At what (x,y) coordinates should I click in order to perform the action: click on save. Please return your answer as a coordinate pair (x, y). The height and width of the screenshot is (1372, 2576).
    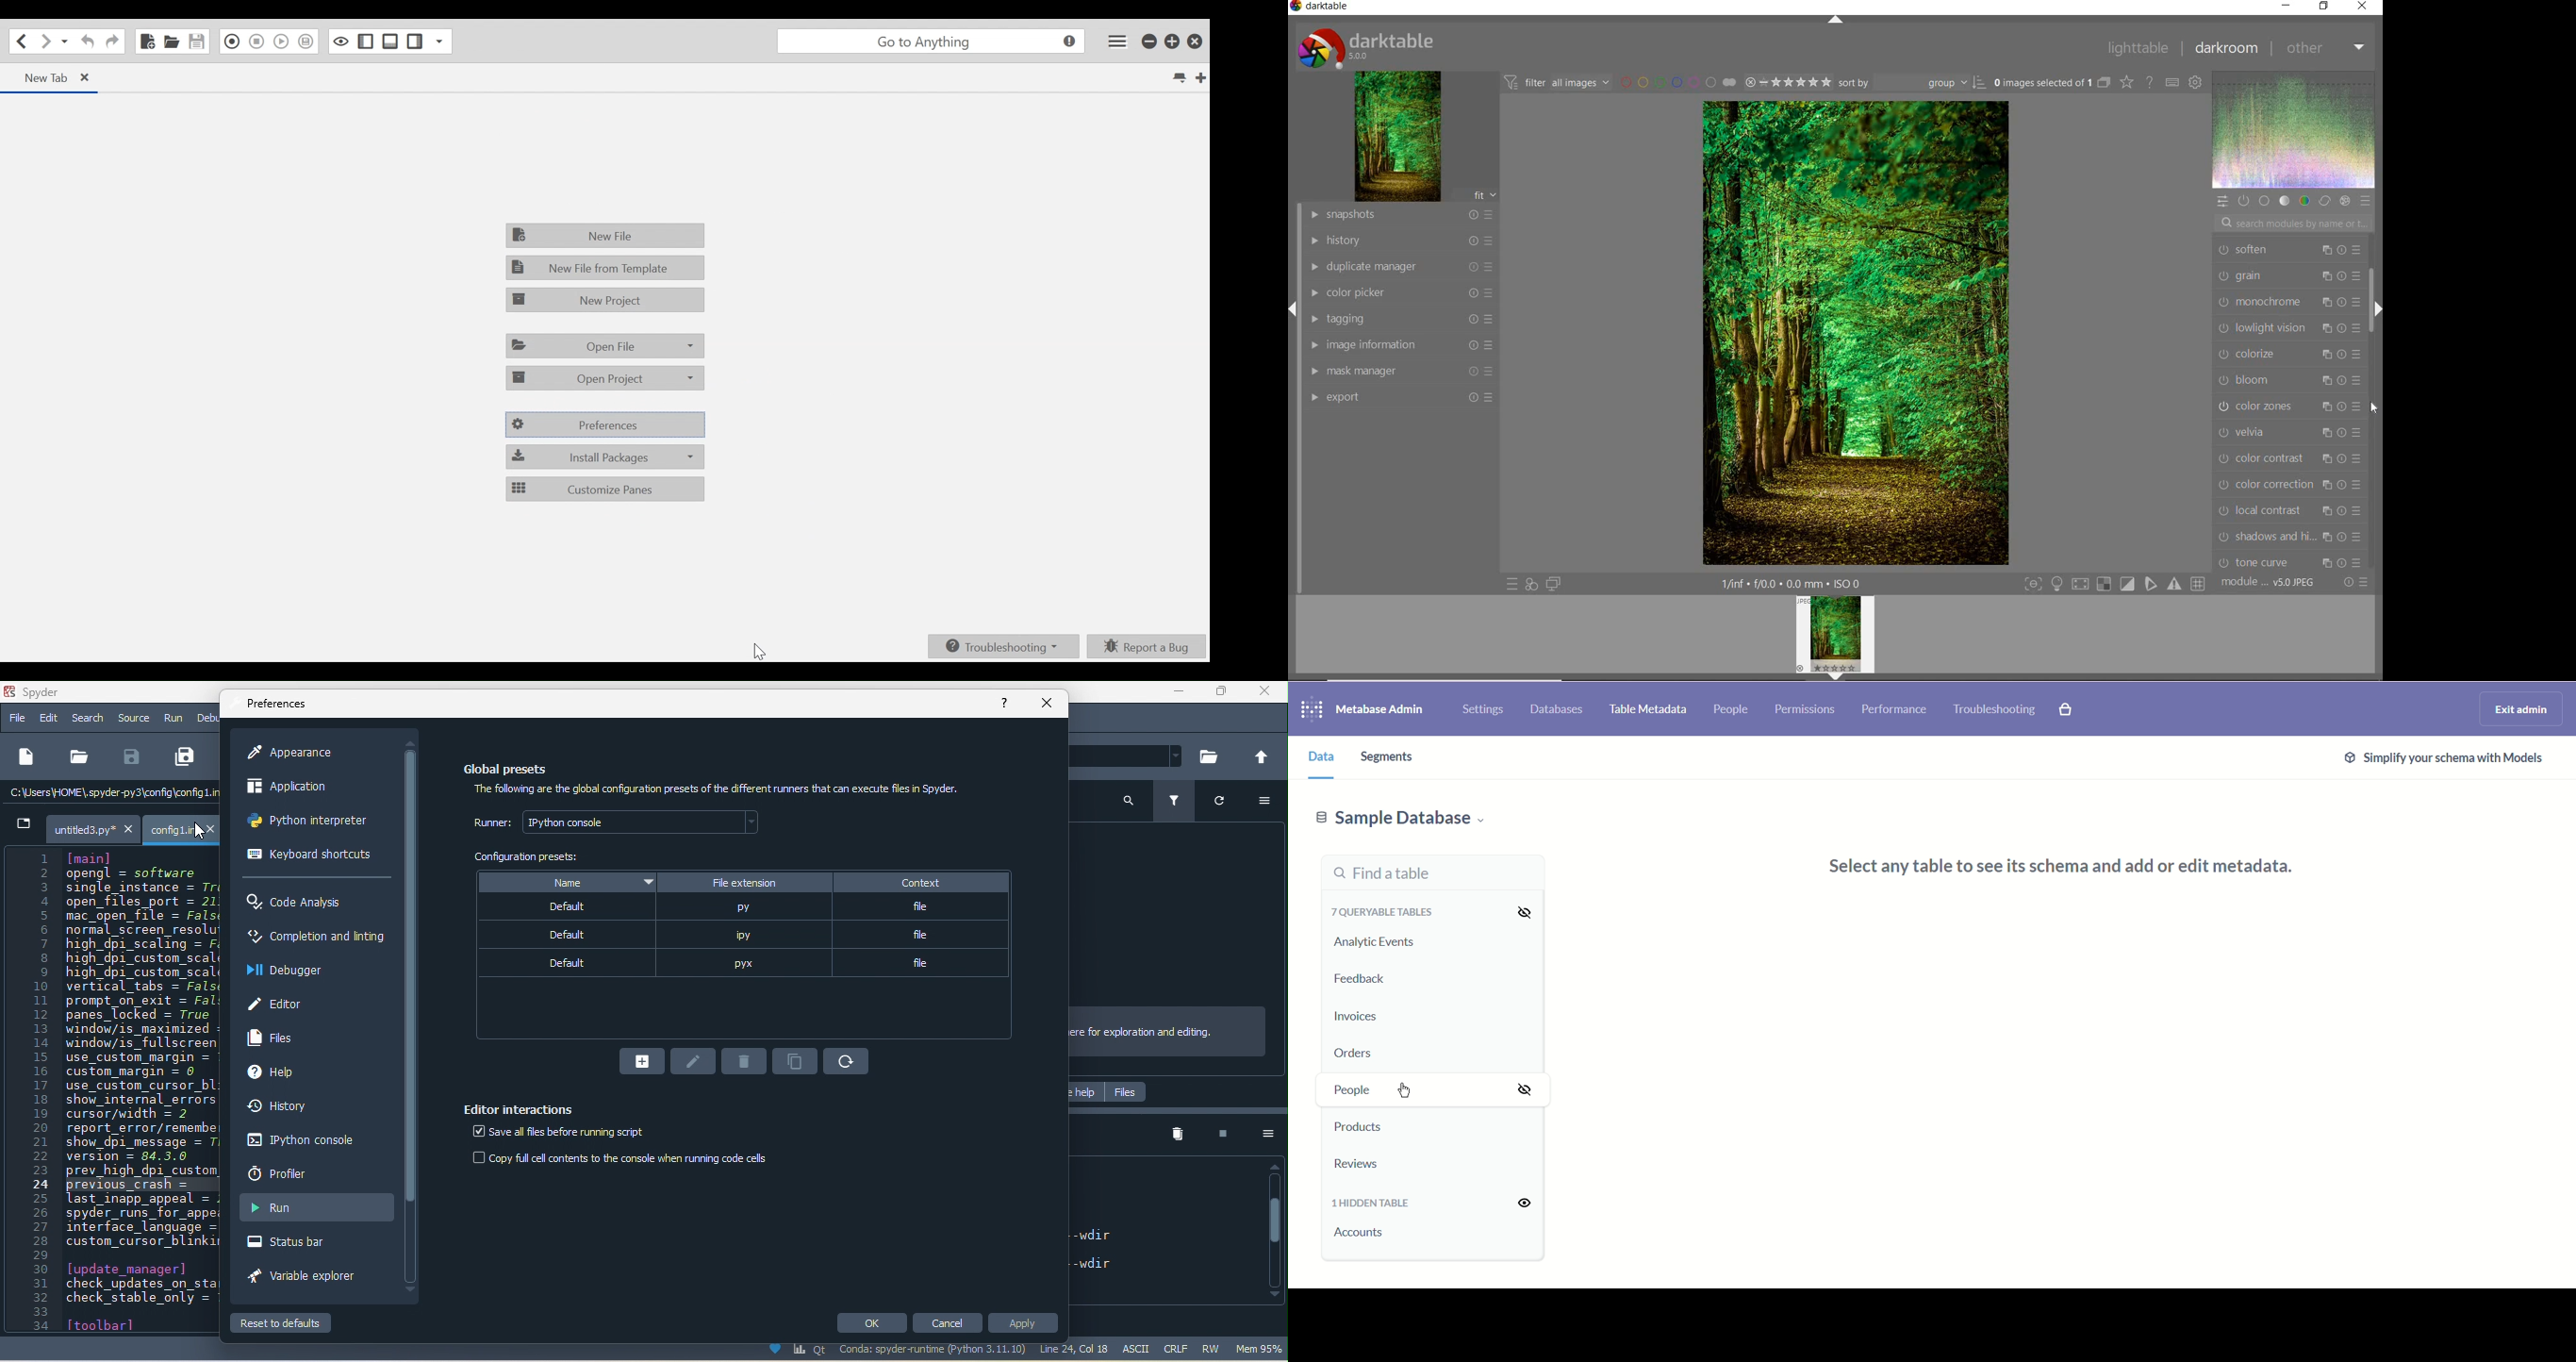
    Looking at the image, I should click on (132, 757).